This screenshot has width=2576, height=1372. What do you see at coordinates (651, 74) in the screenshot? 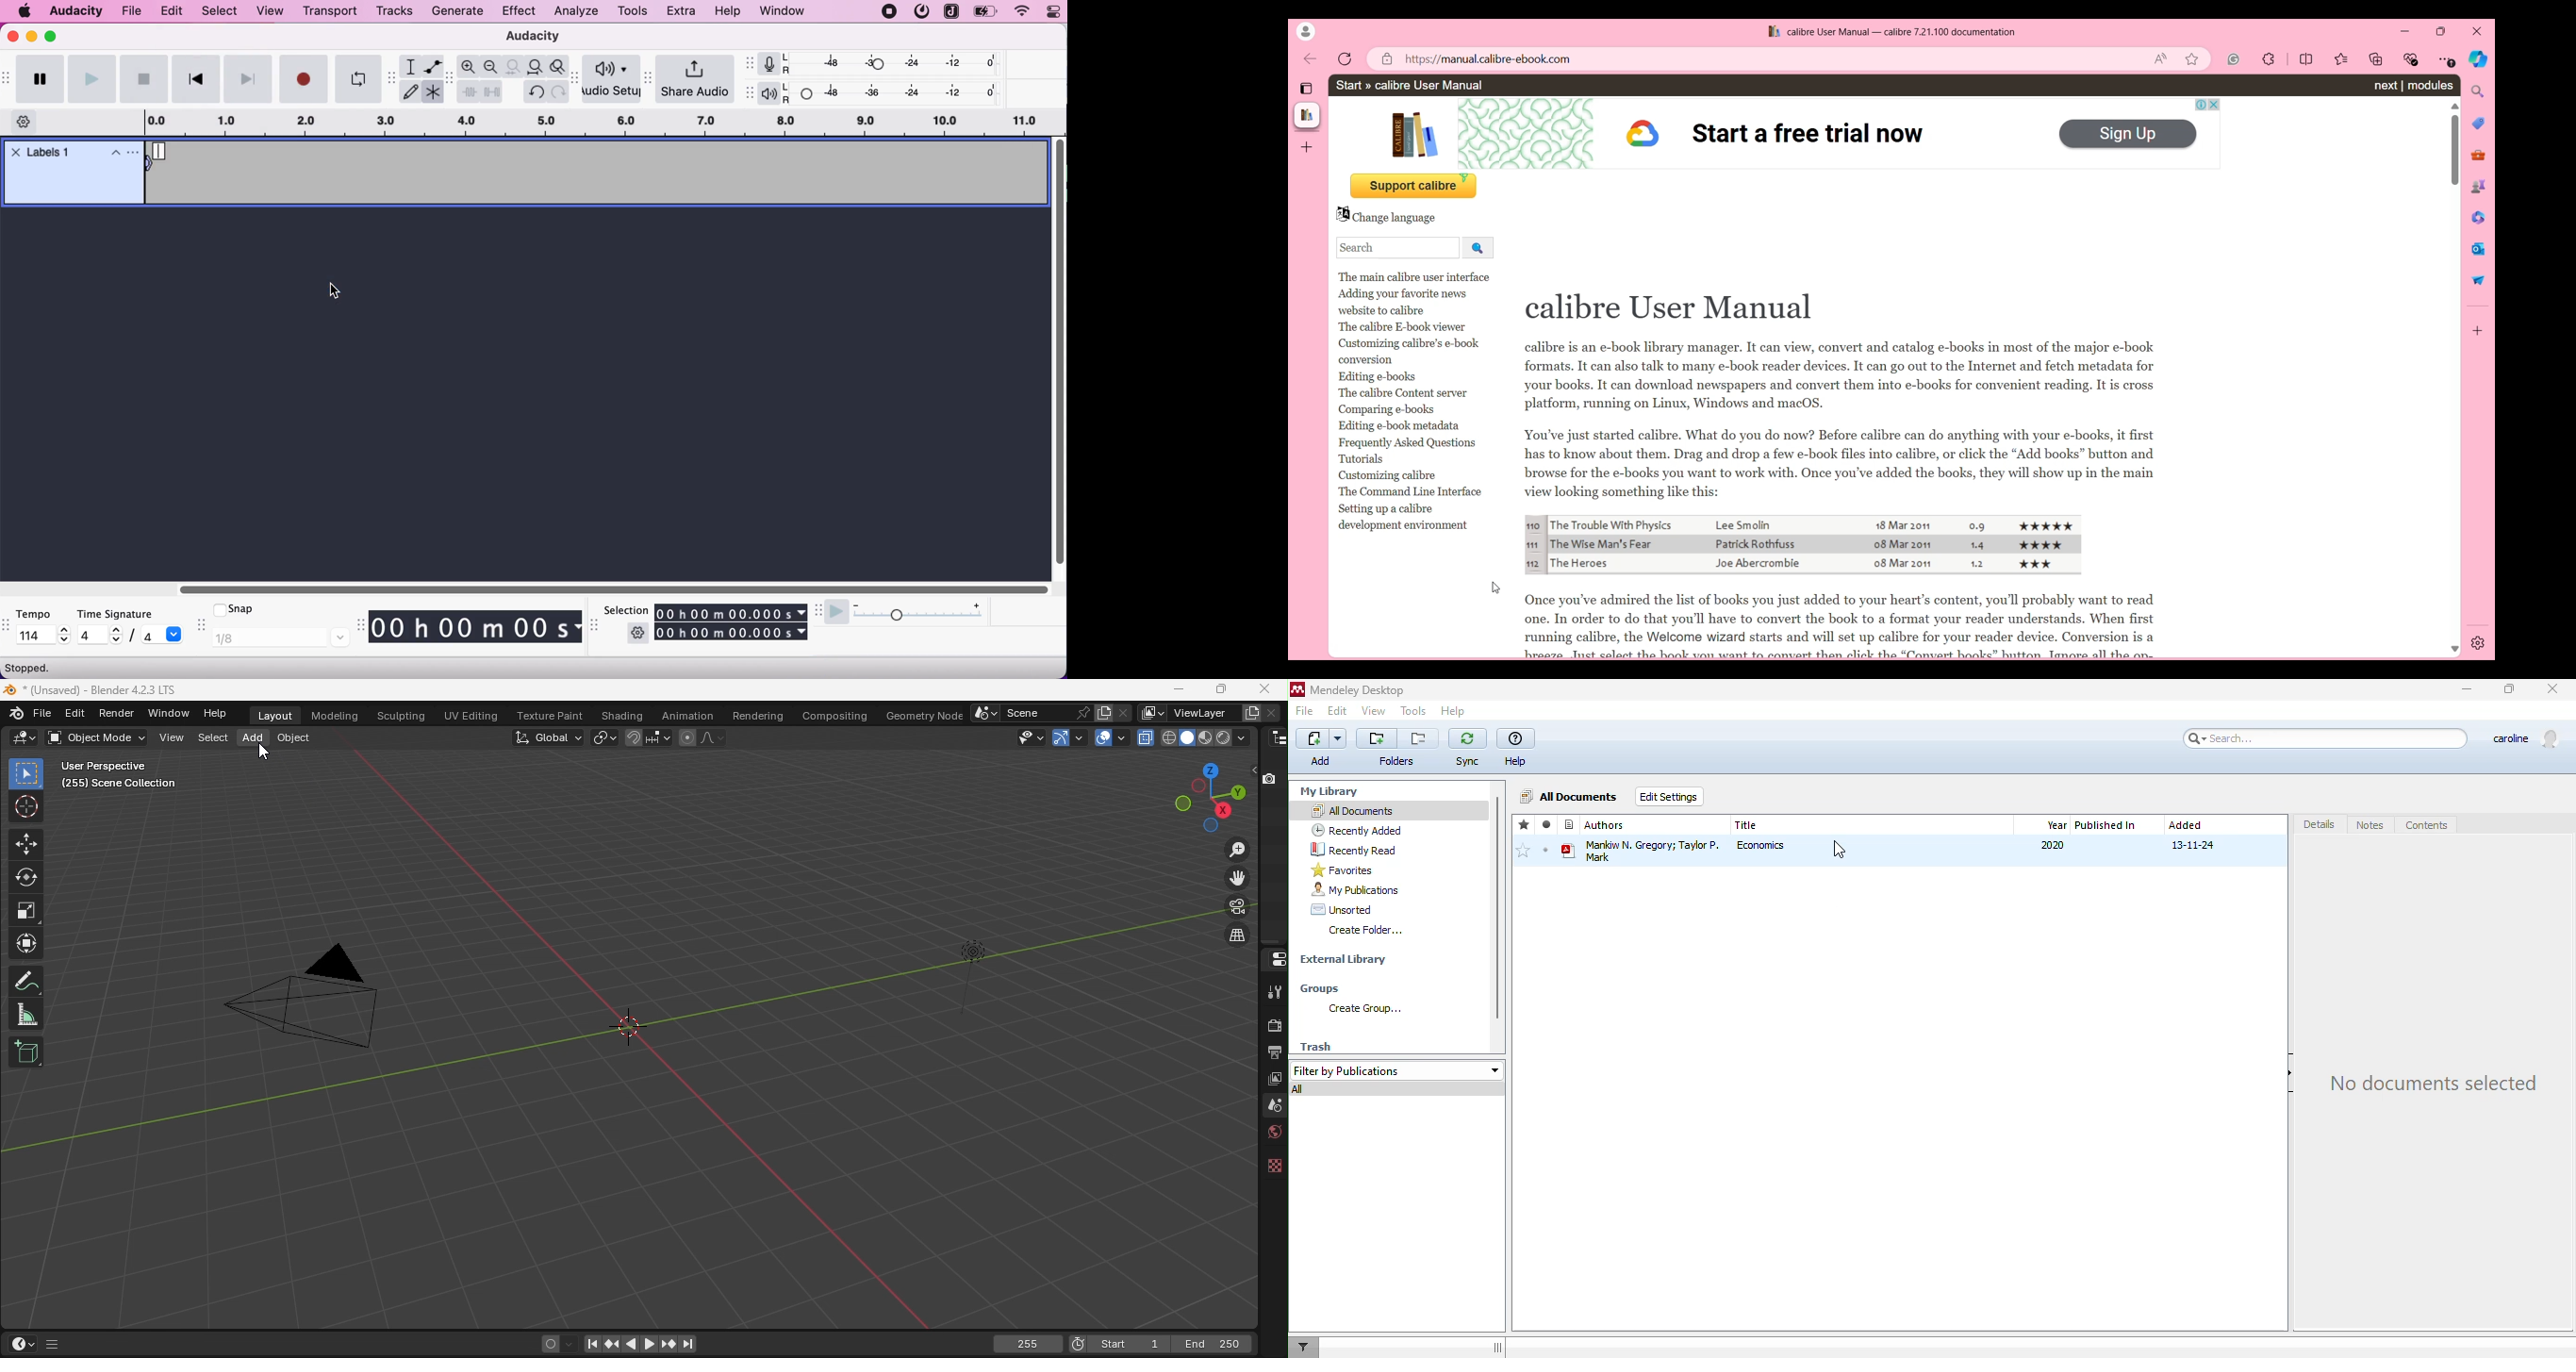
I see `audacity share audio toolbar` at bounding box center [651, 74].